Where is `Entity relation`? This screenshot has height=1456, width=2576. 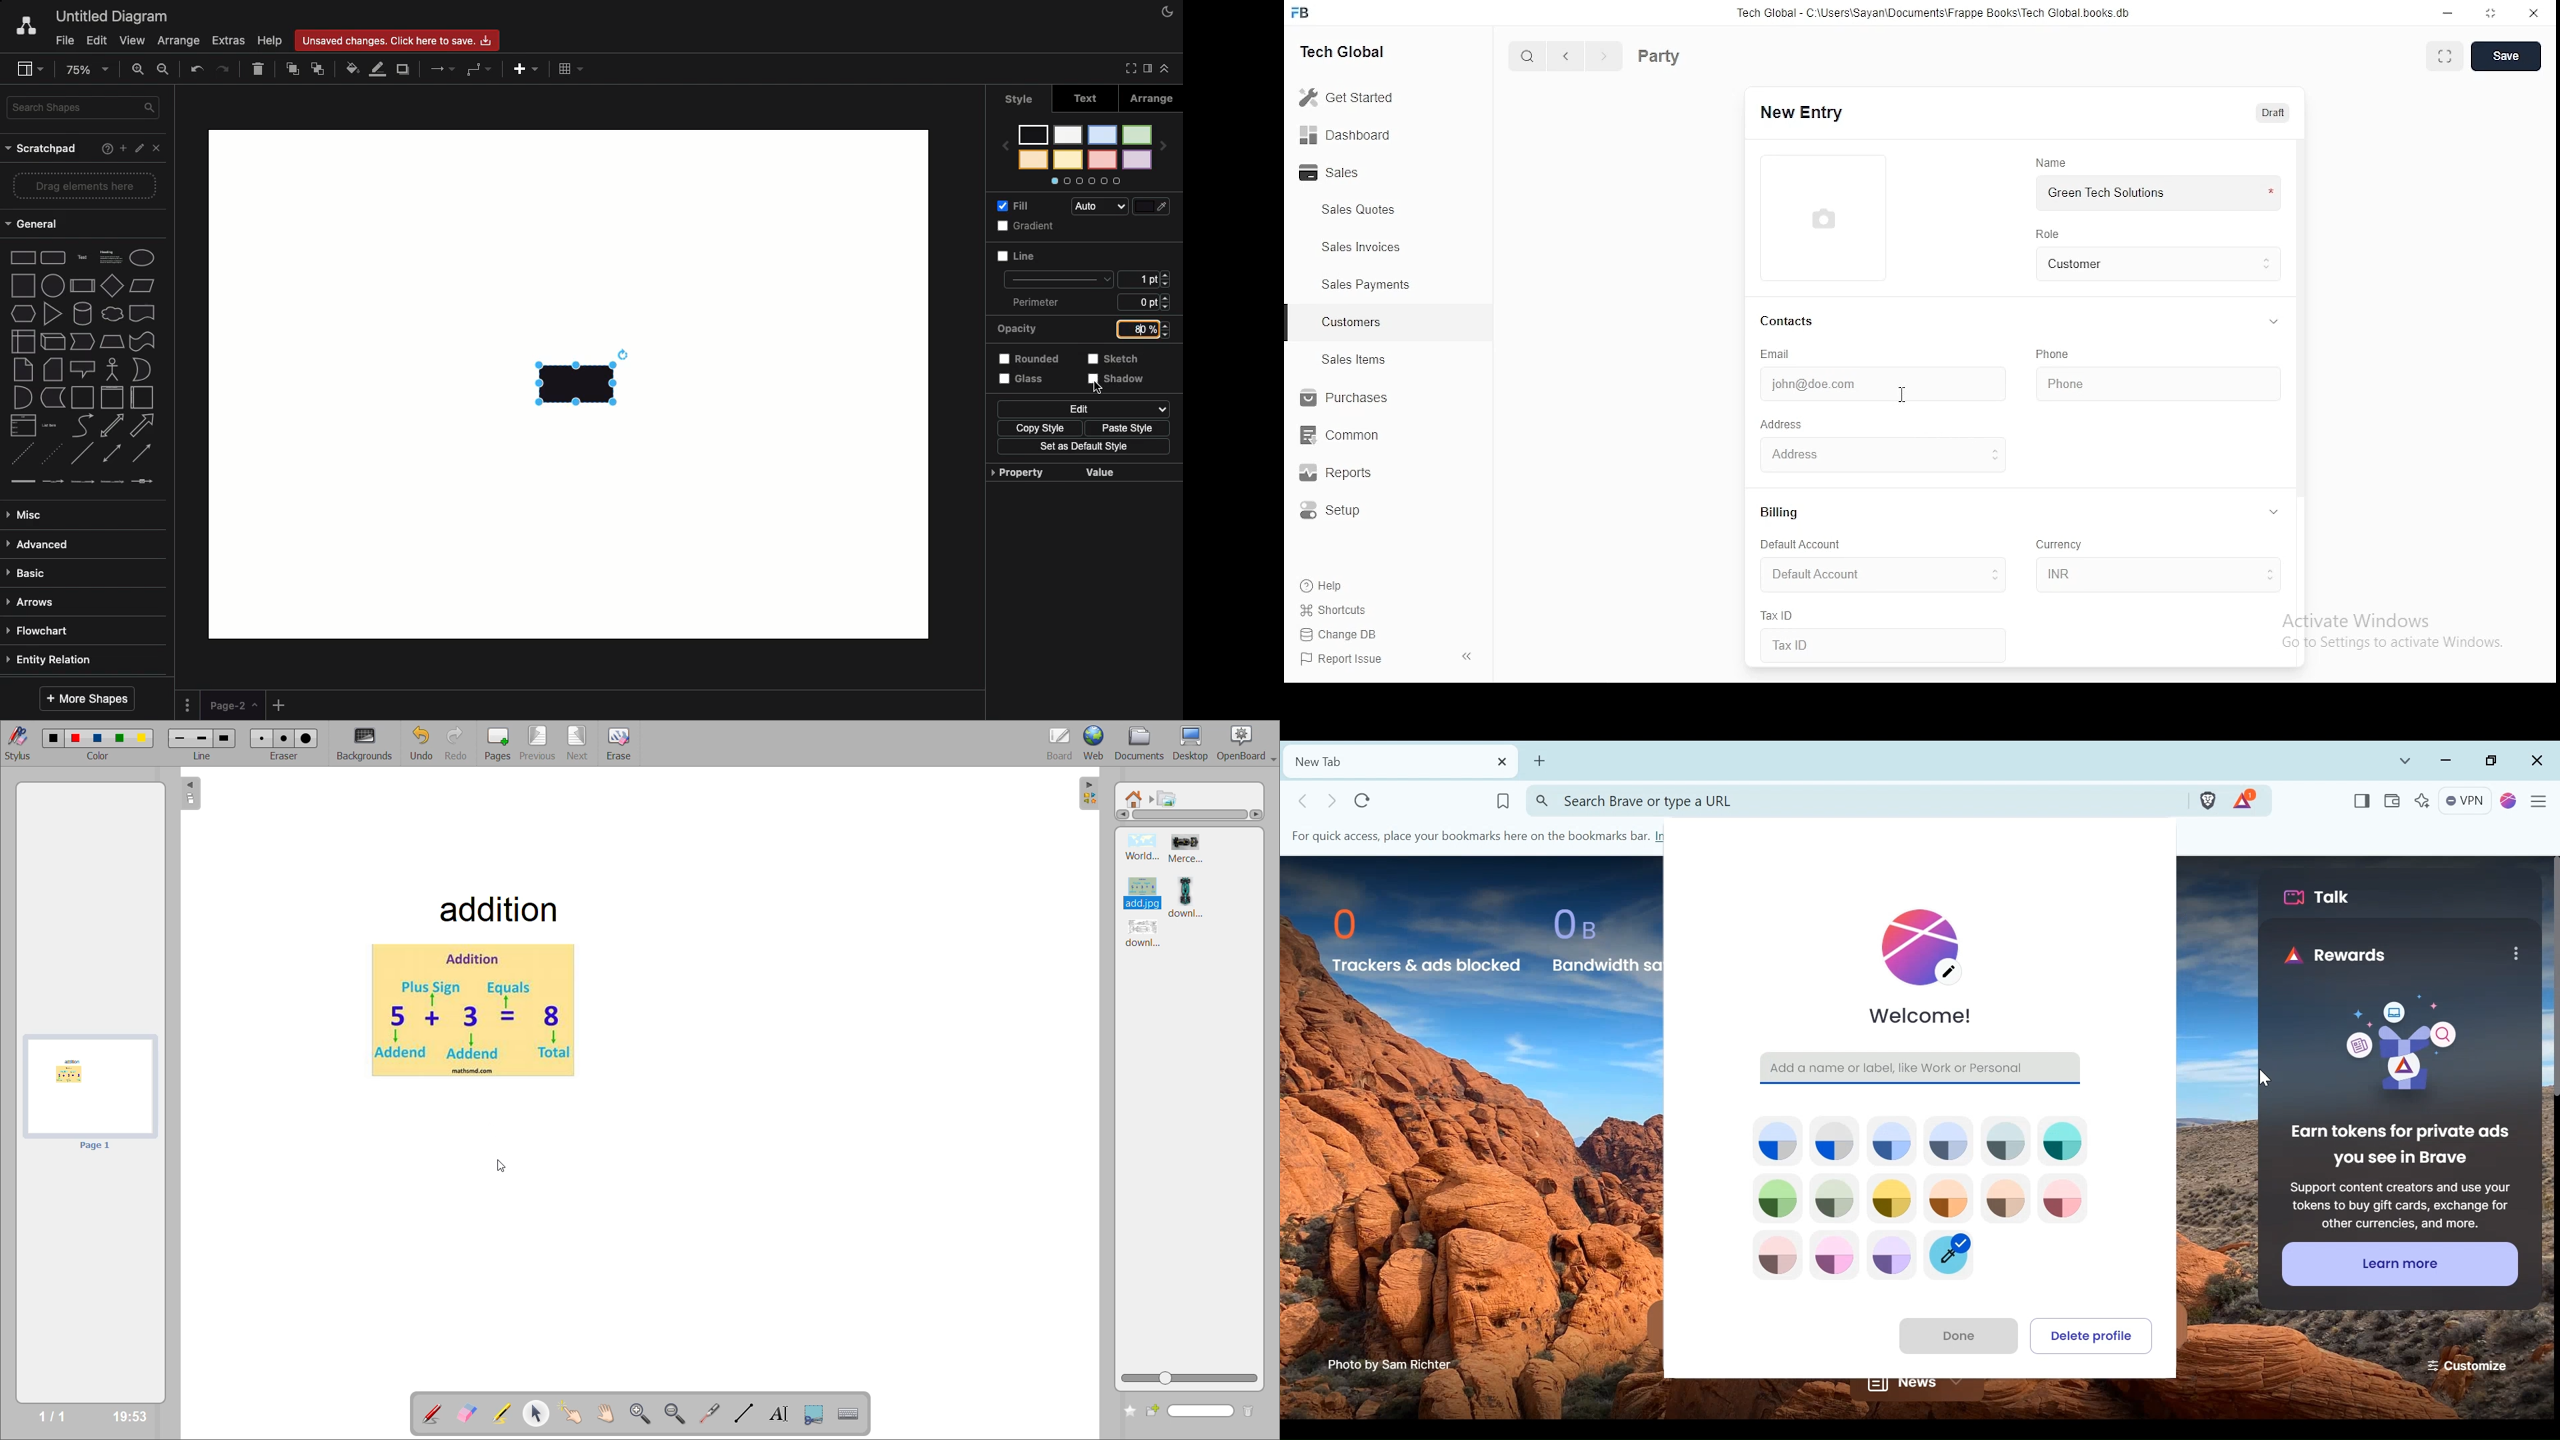 Entity relation is located at coordinates (51, 661).